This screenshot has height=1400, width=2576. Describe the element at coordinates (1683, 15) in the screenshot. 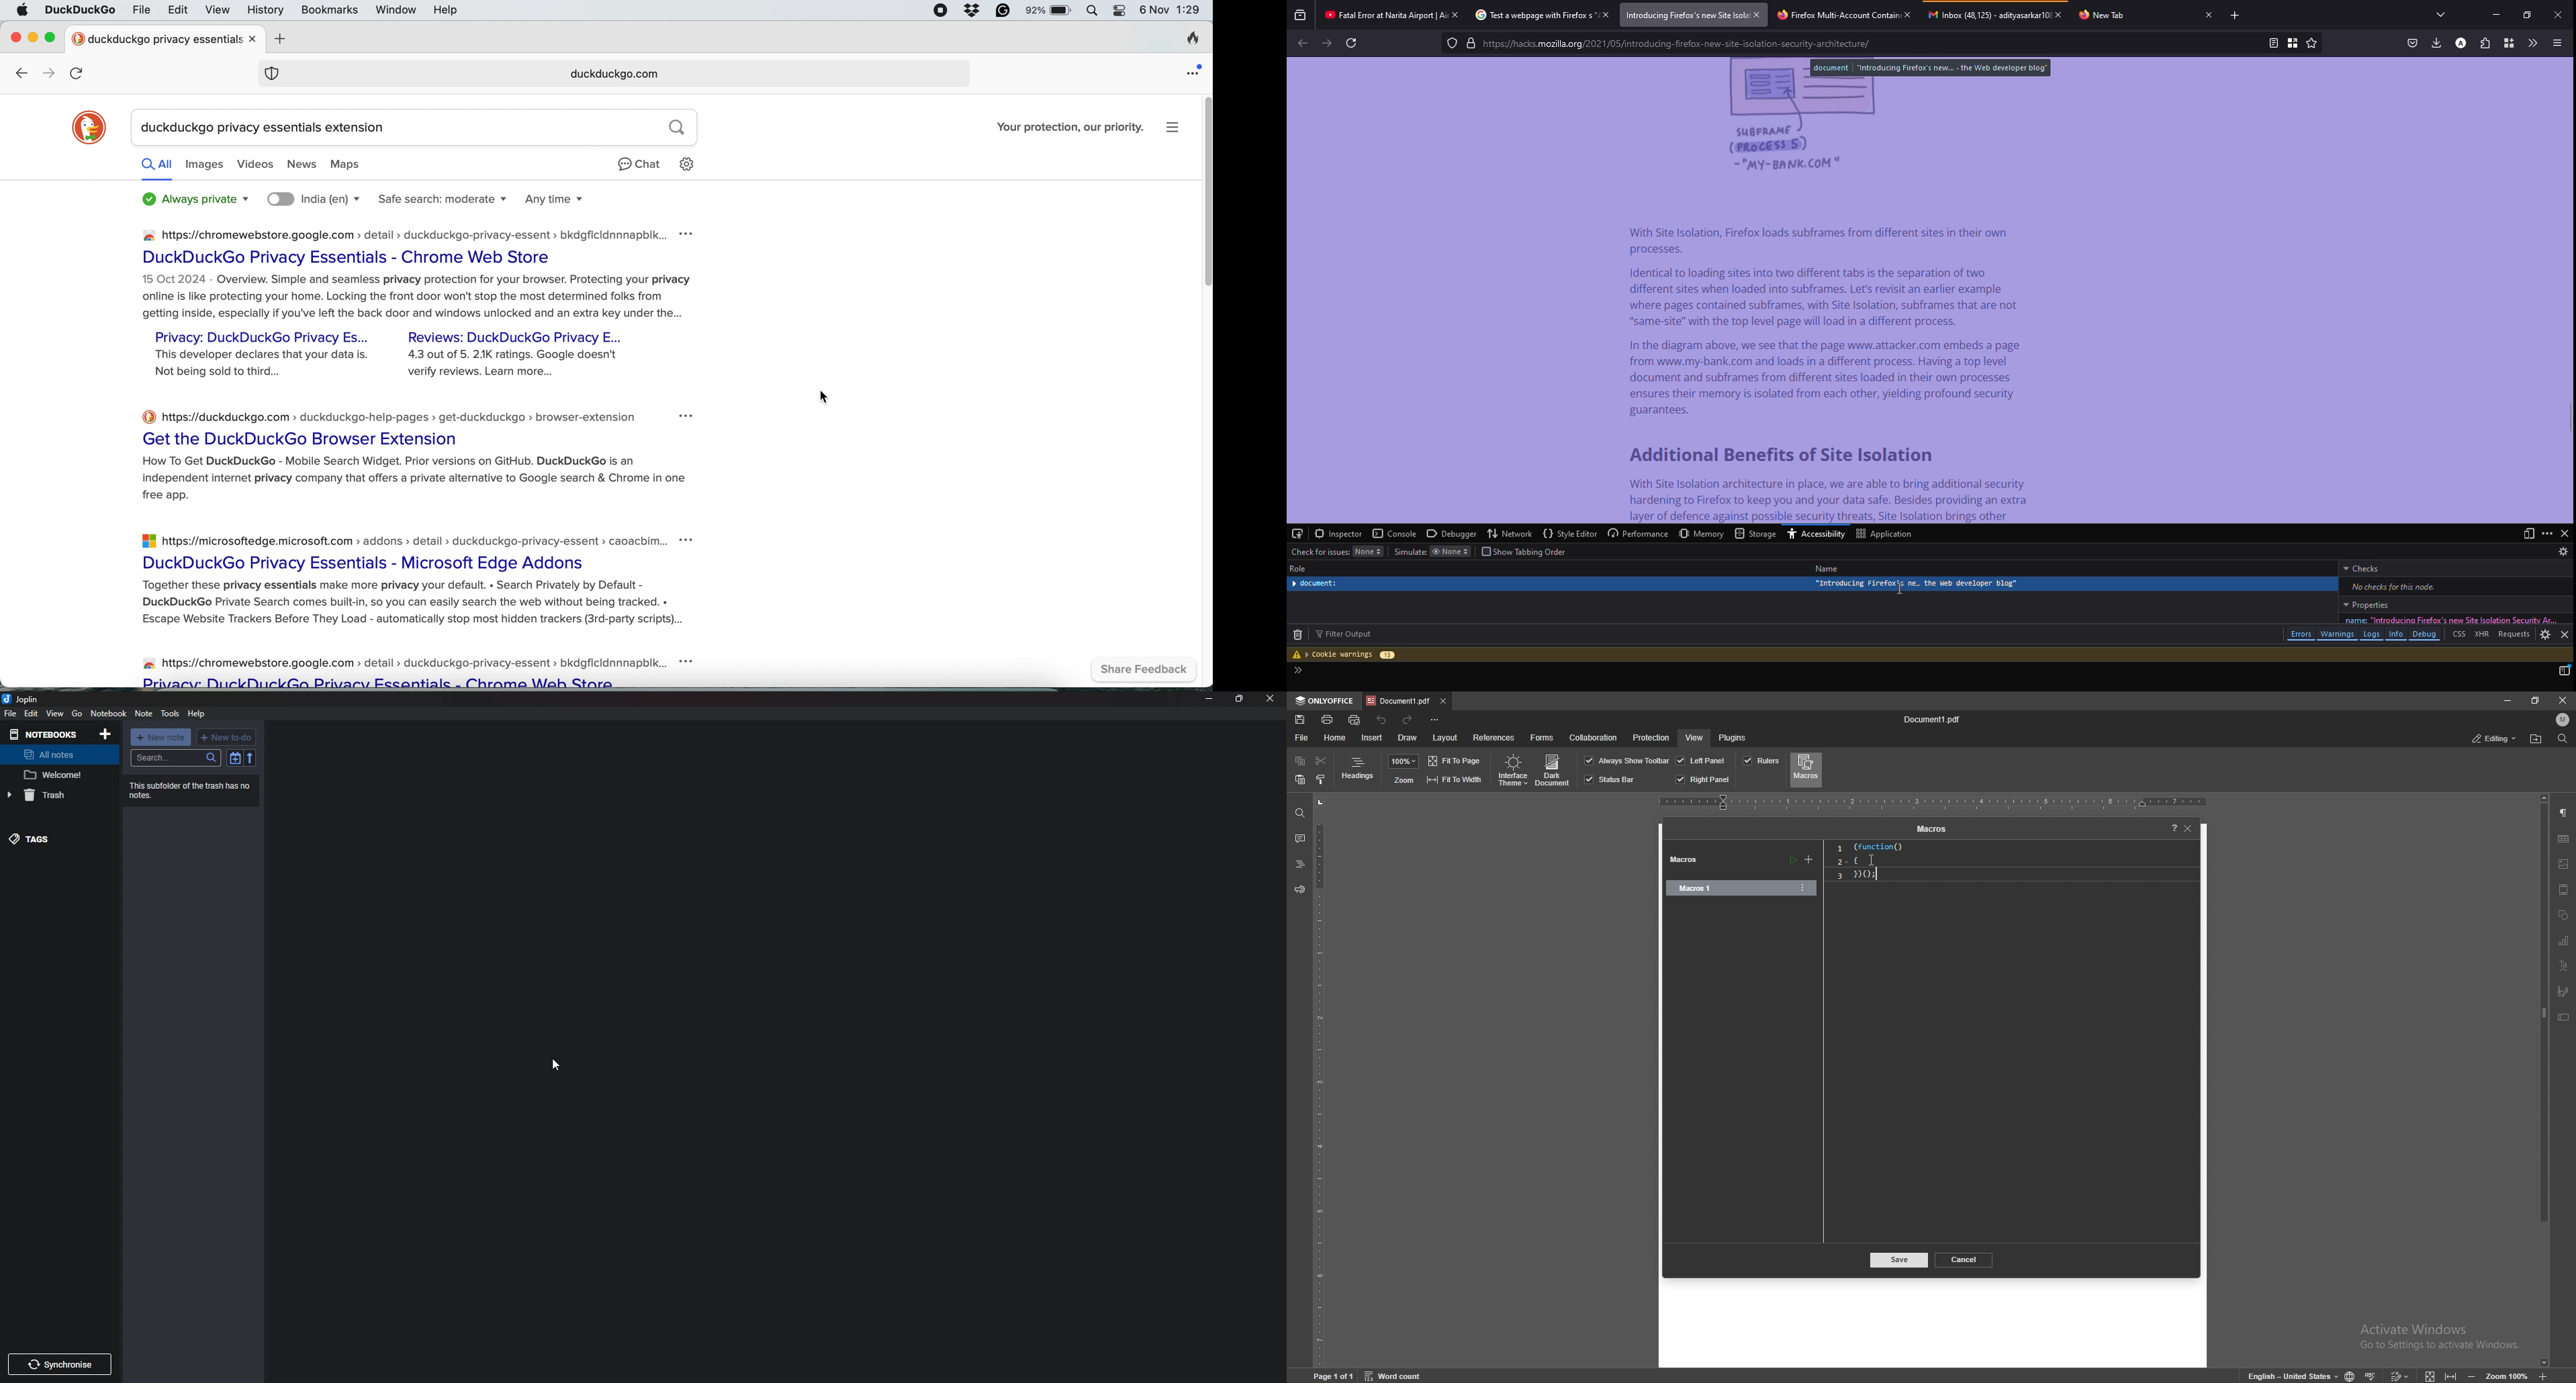

I see `Introducing Firefox's new Site Isola` at that location.